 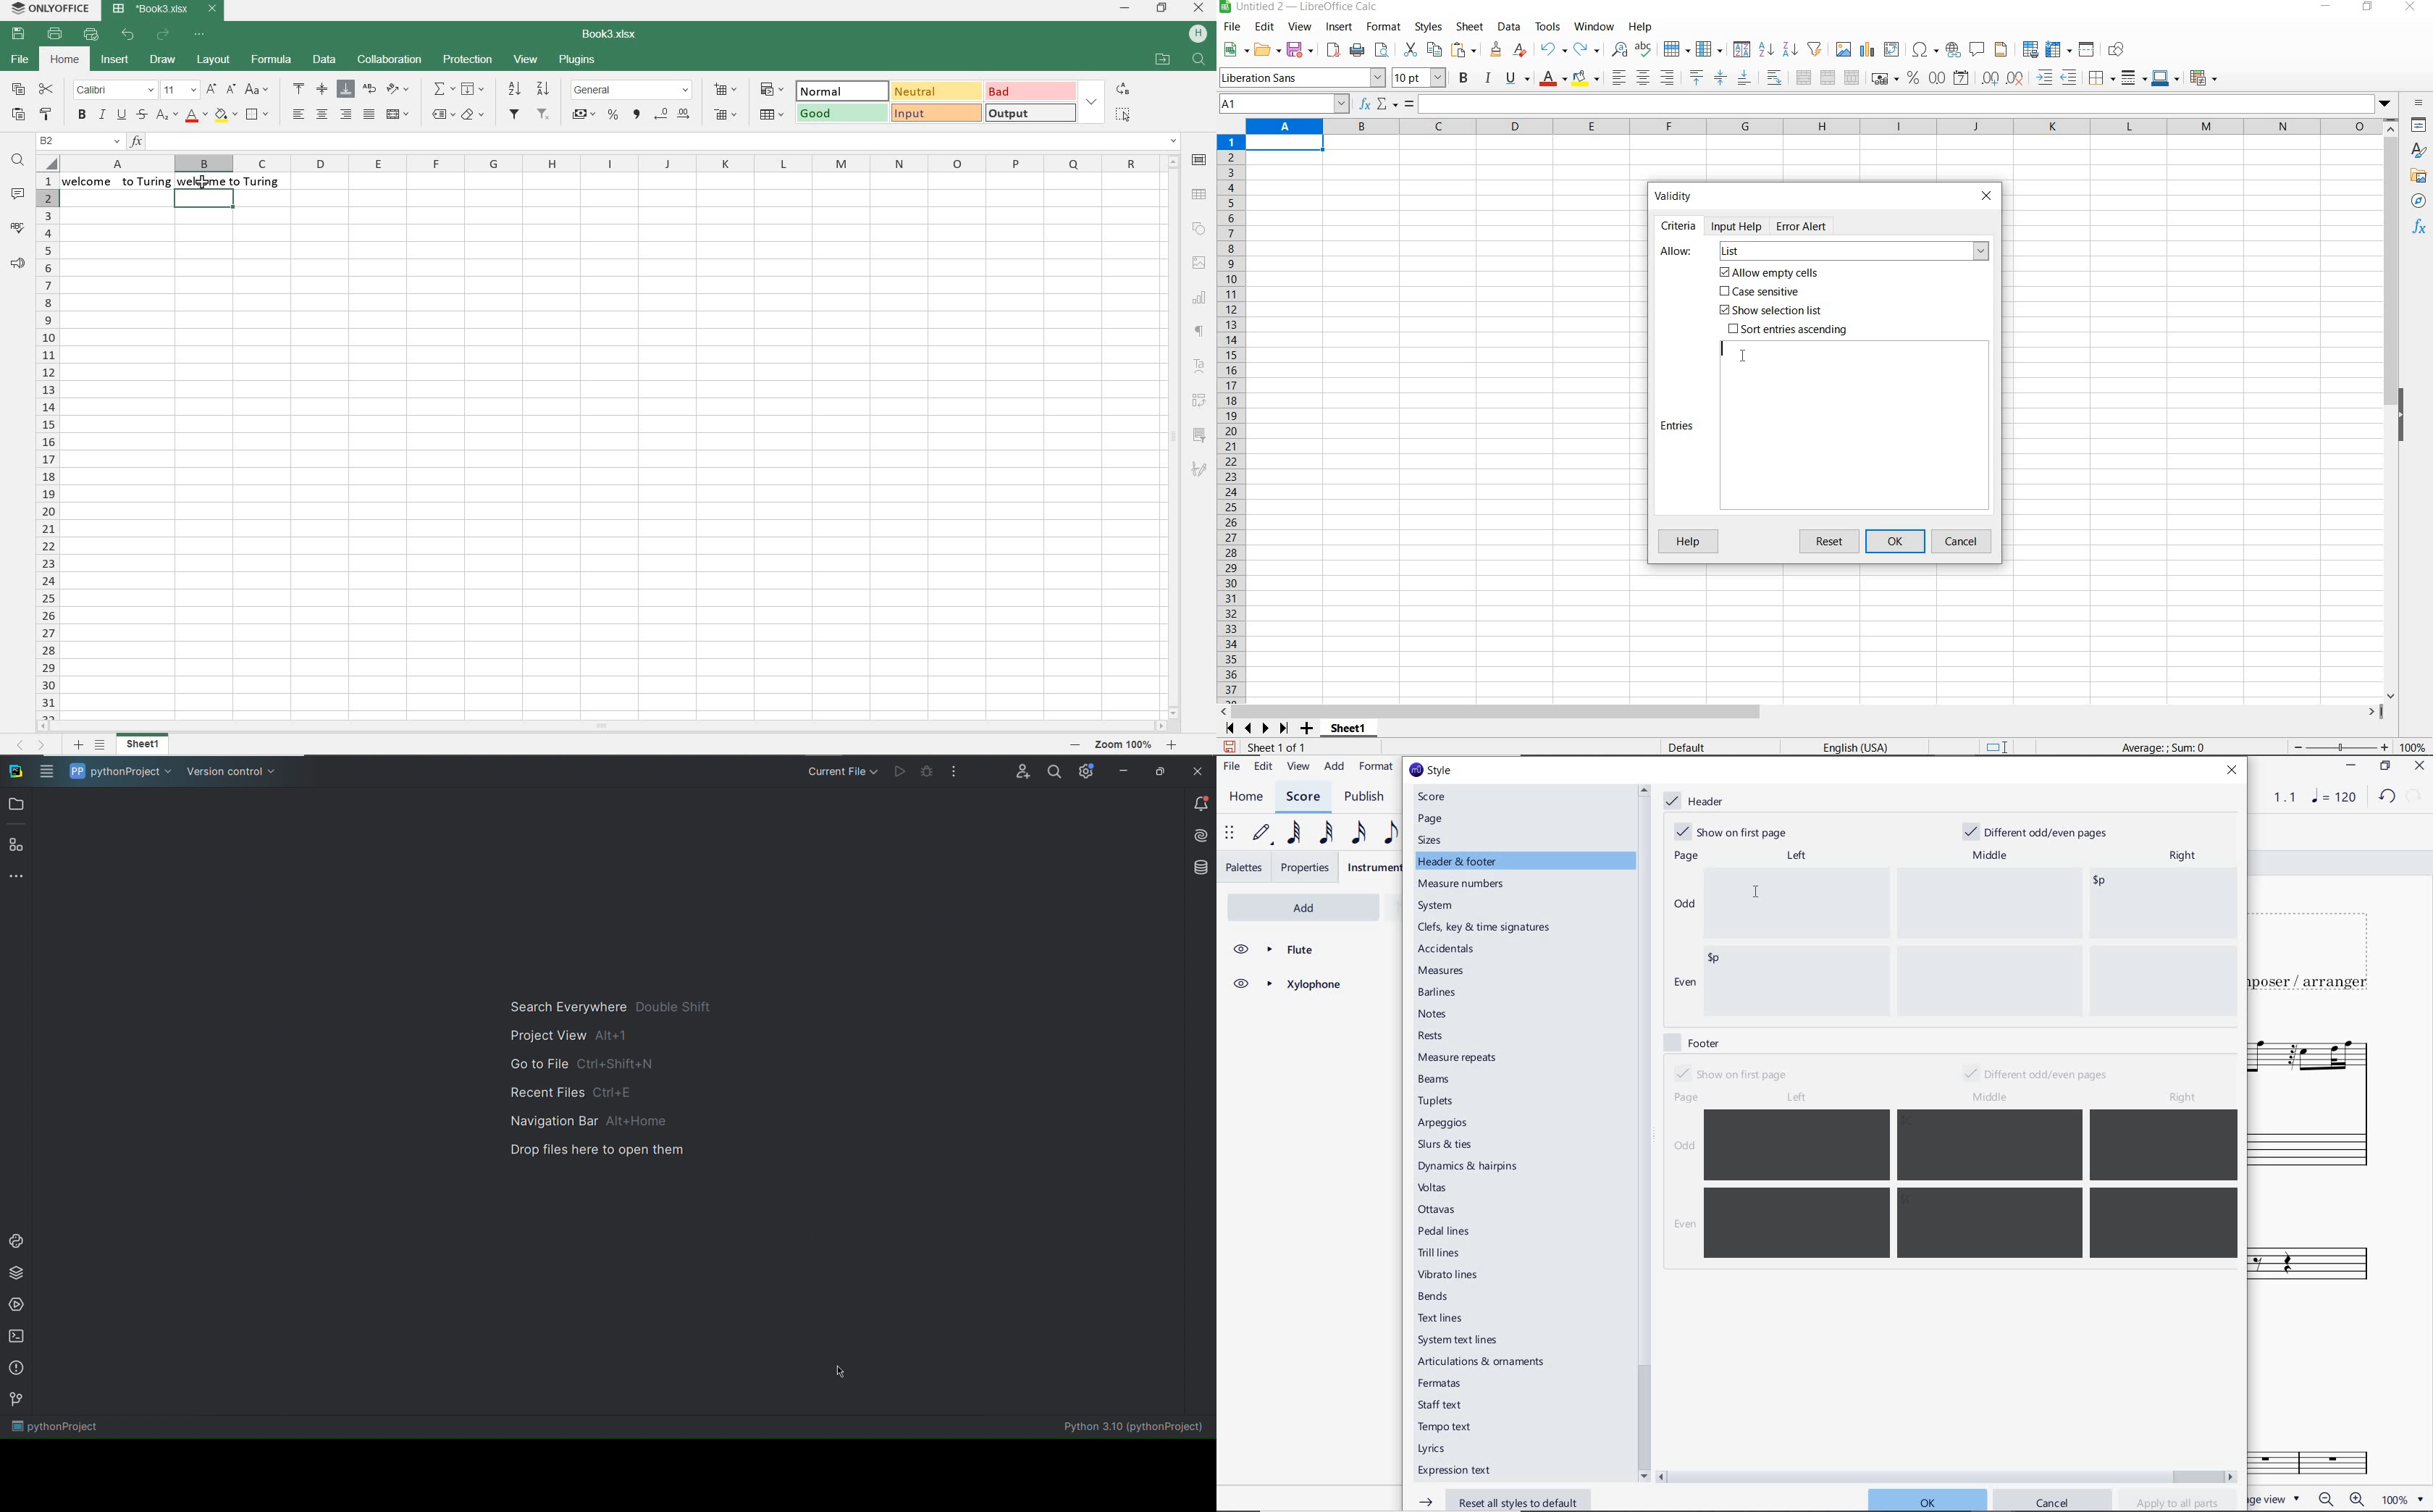 What do you see at coordinates (1812, 127) in the screenshot?
I see `columns` at bounding box center [1812, 127].